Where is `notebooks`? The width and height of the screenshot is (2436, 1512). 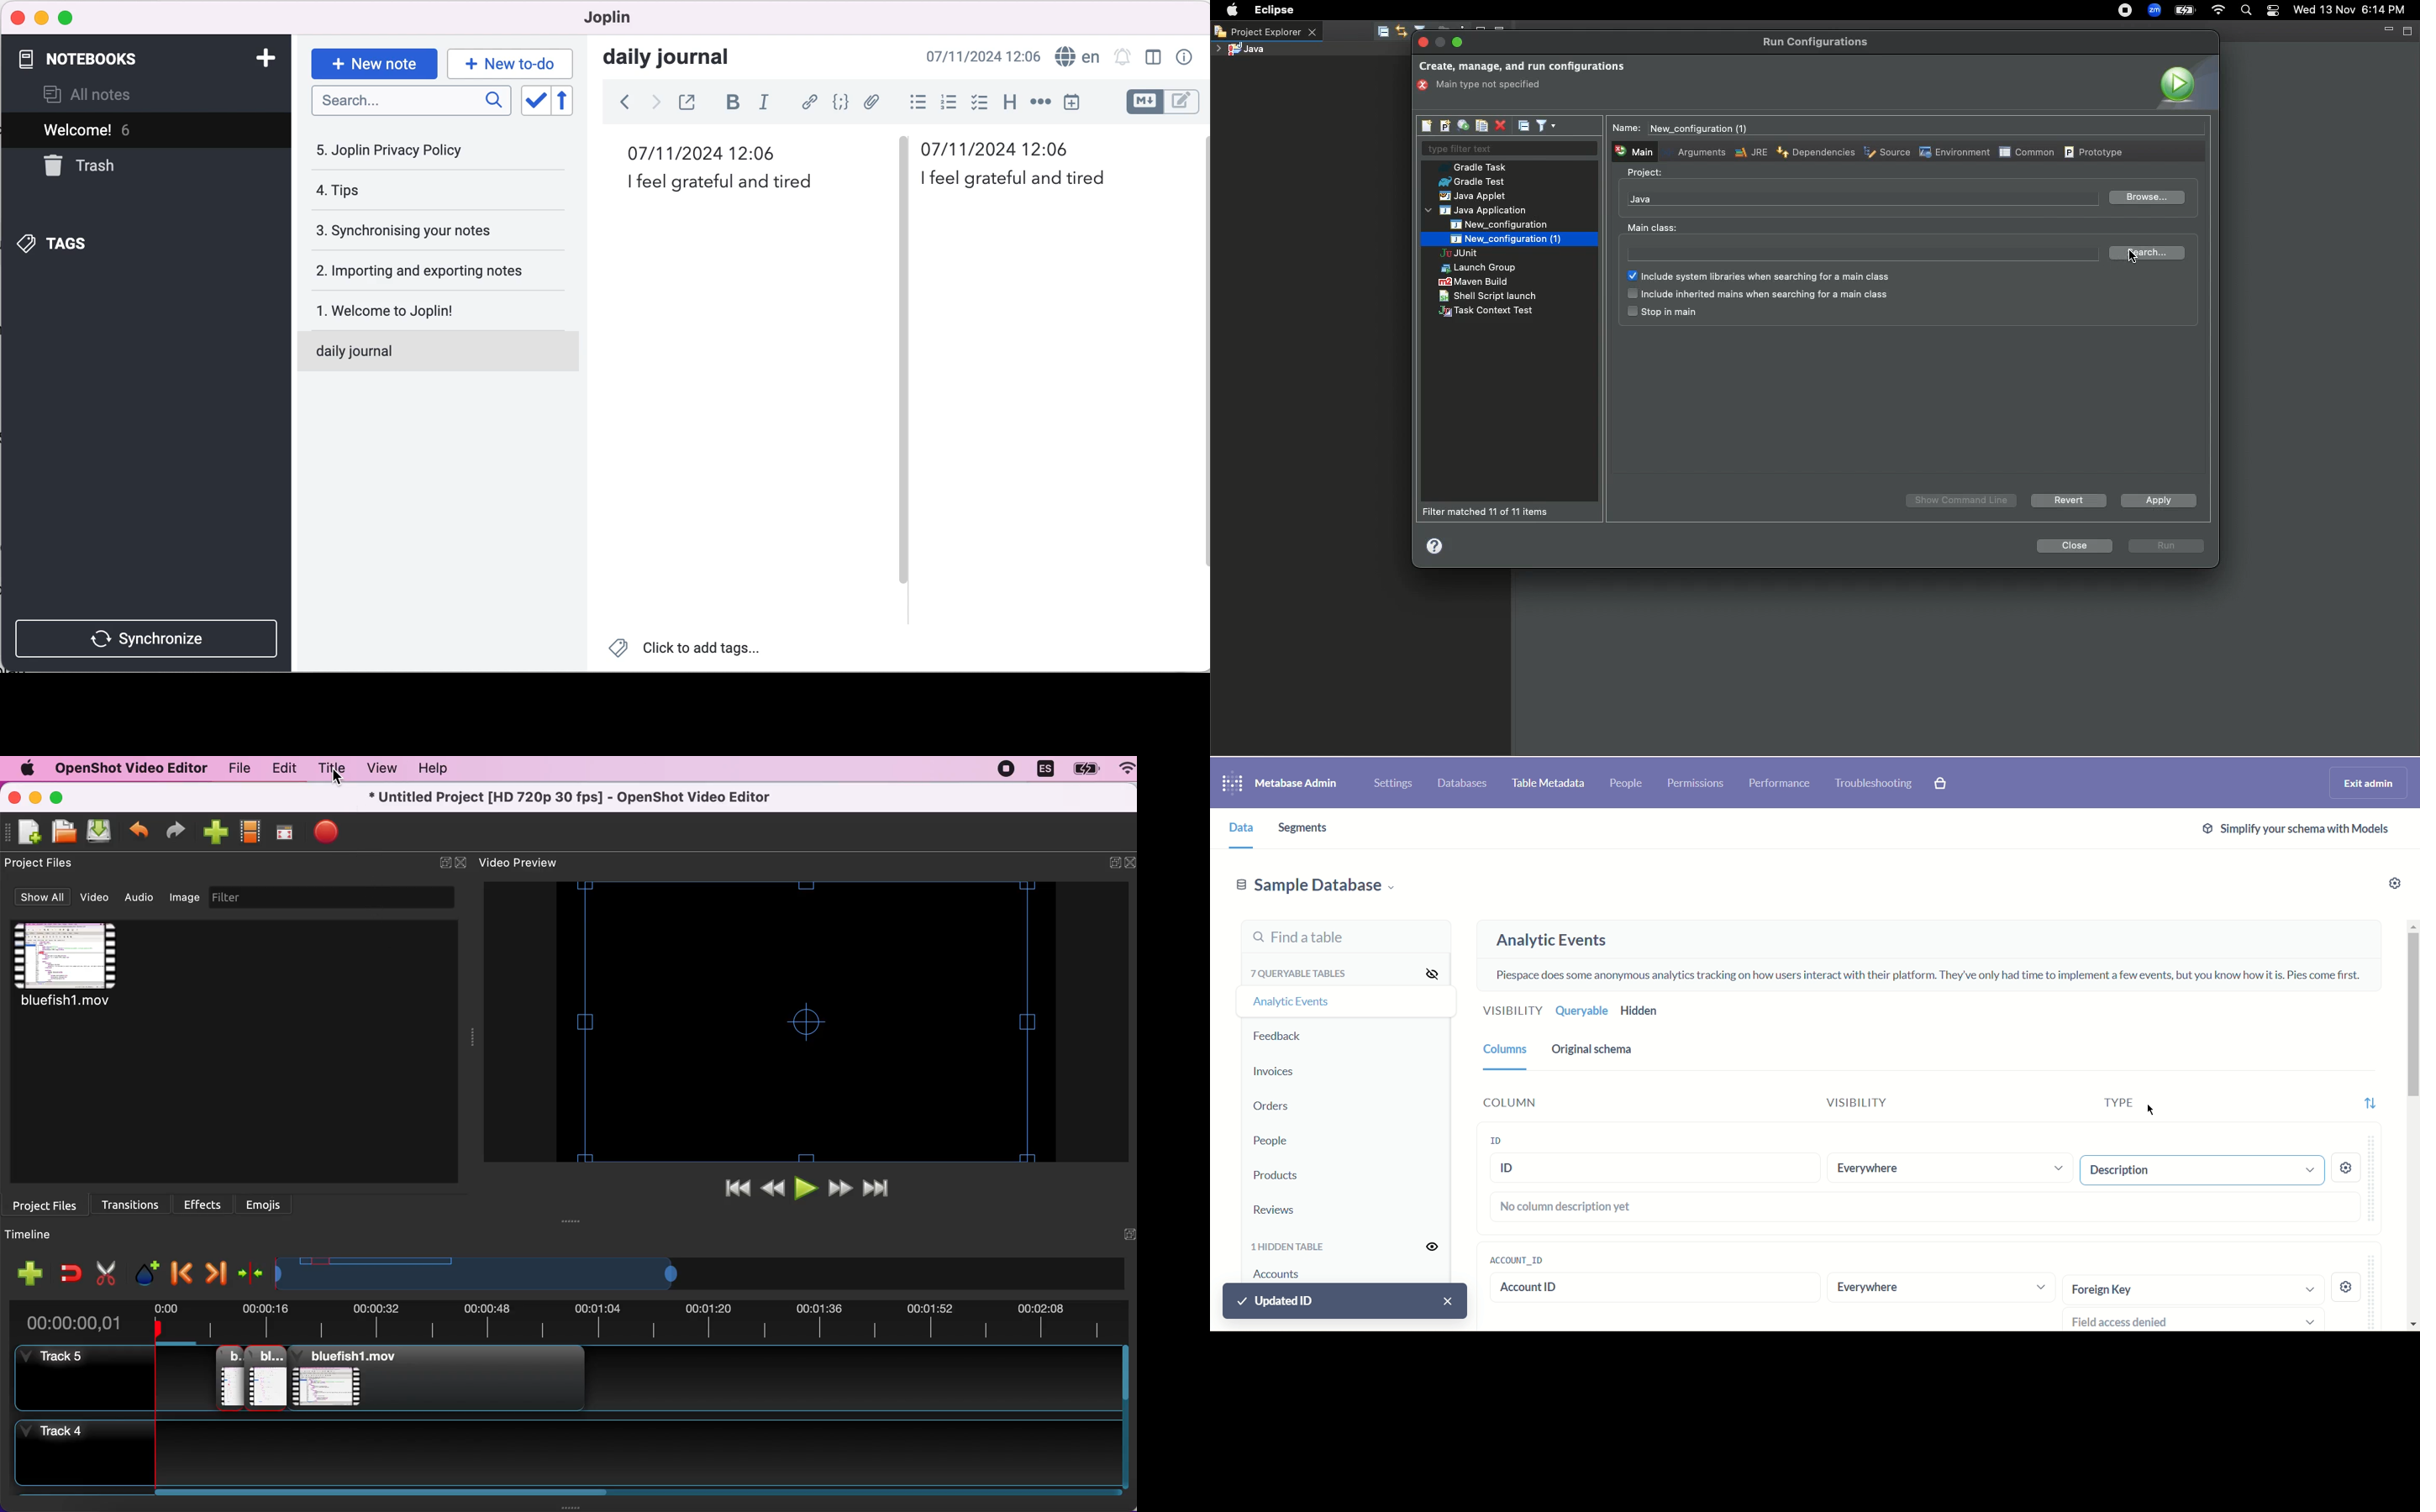
notebooks is located at coordinates (88, 60).